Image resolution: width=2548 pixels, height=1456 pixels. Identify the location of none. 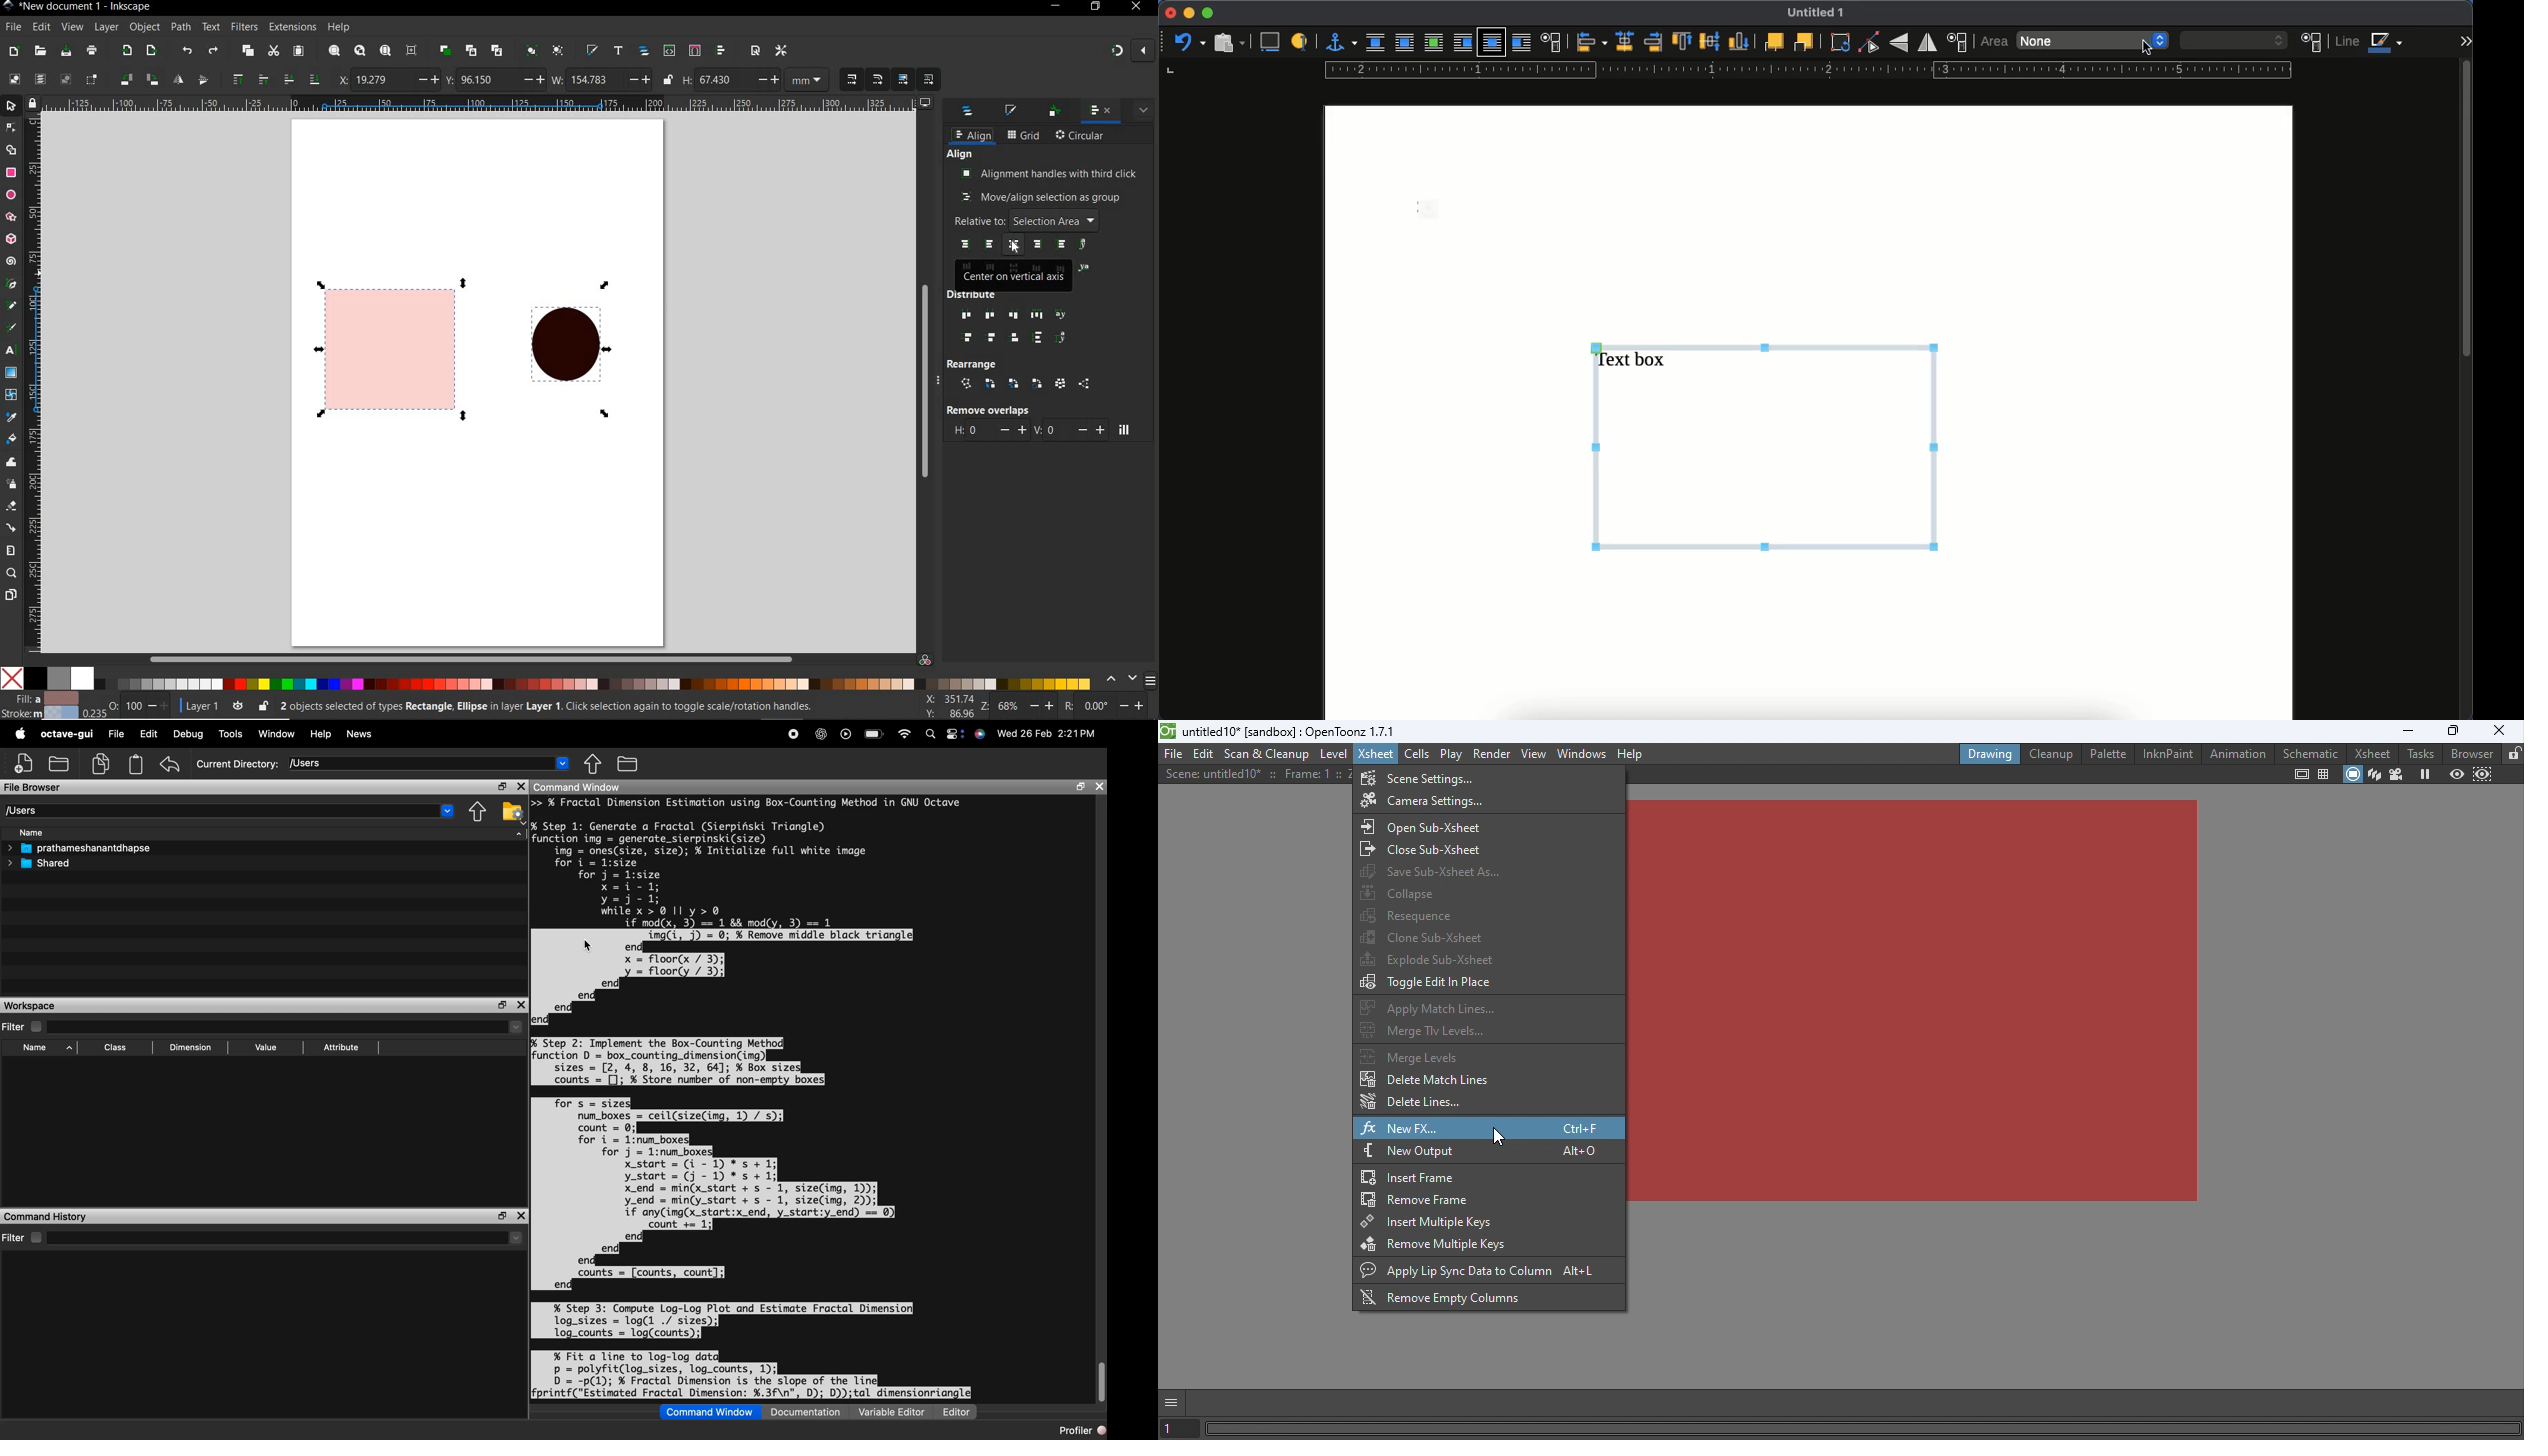
(1377, 43).